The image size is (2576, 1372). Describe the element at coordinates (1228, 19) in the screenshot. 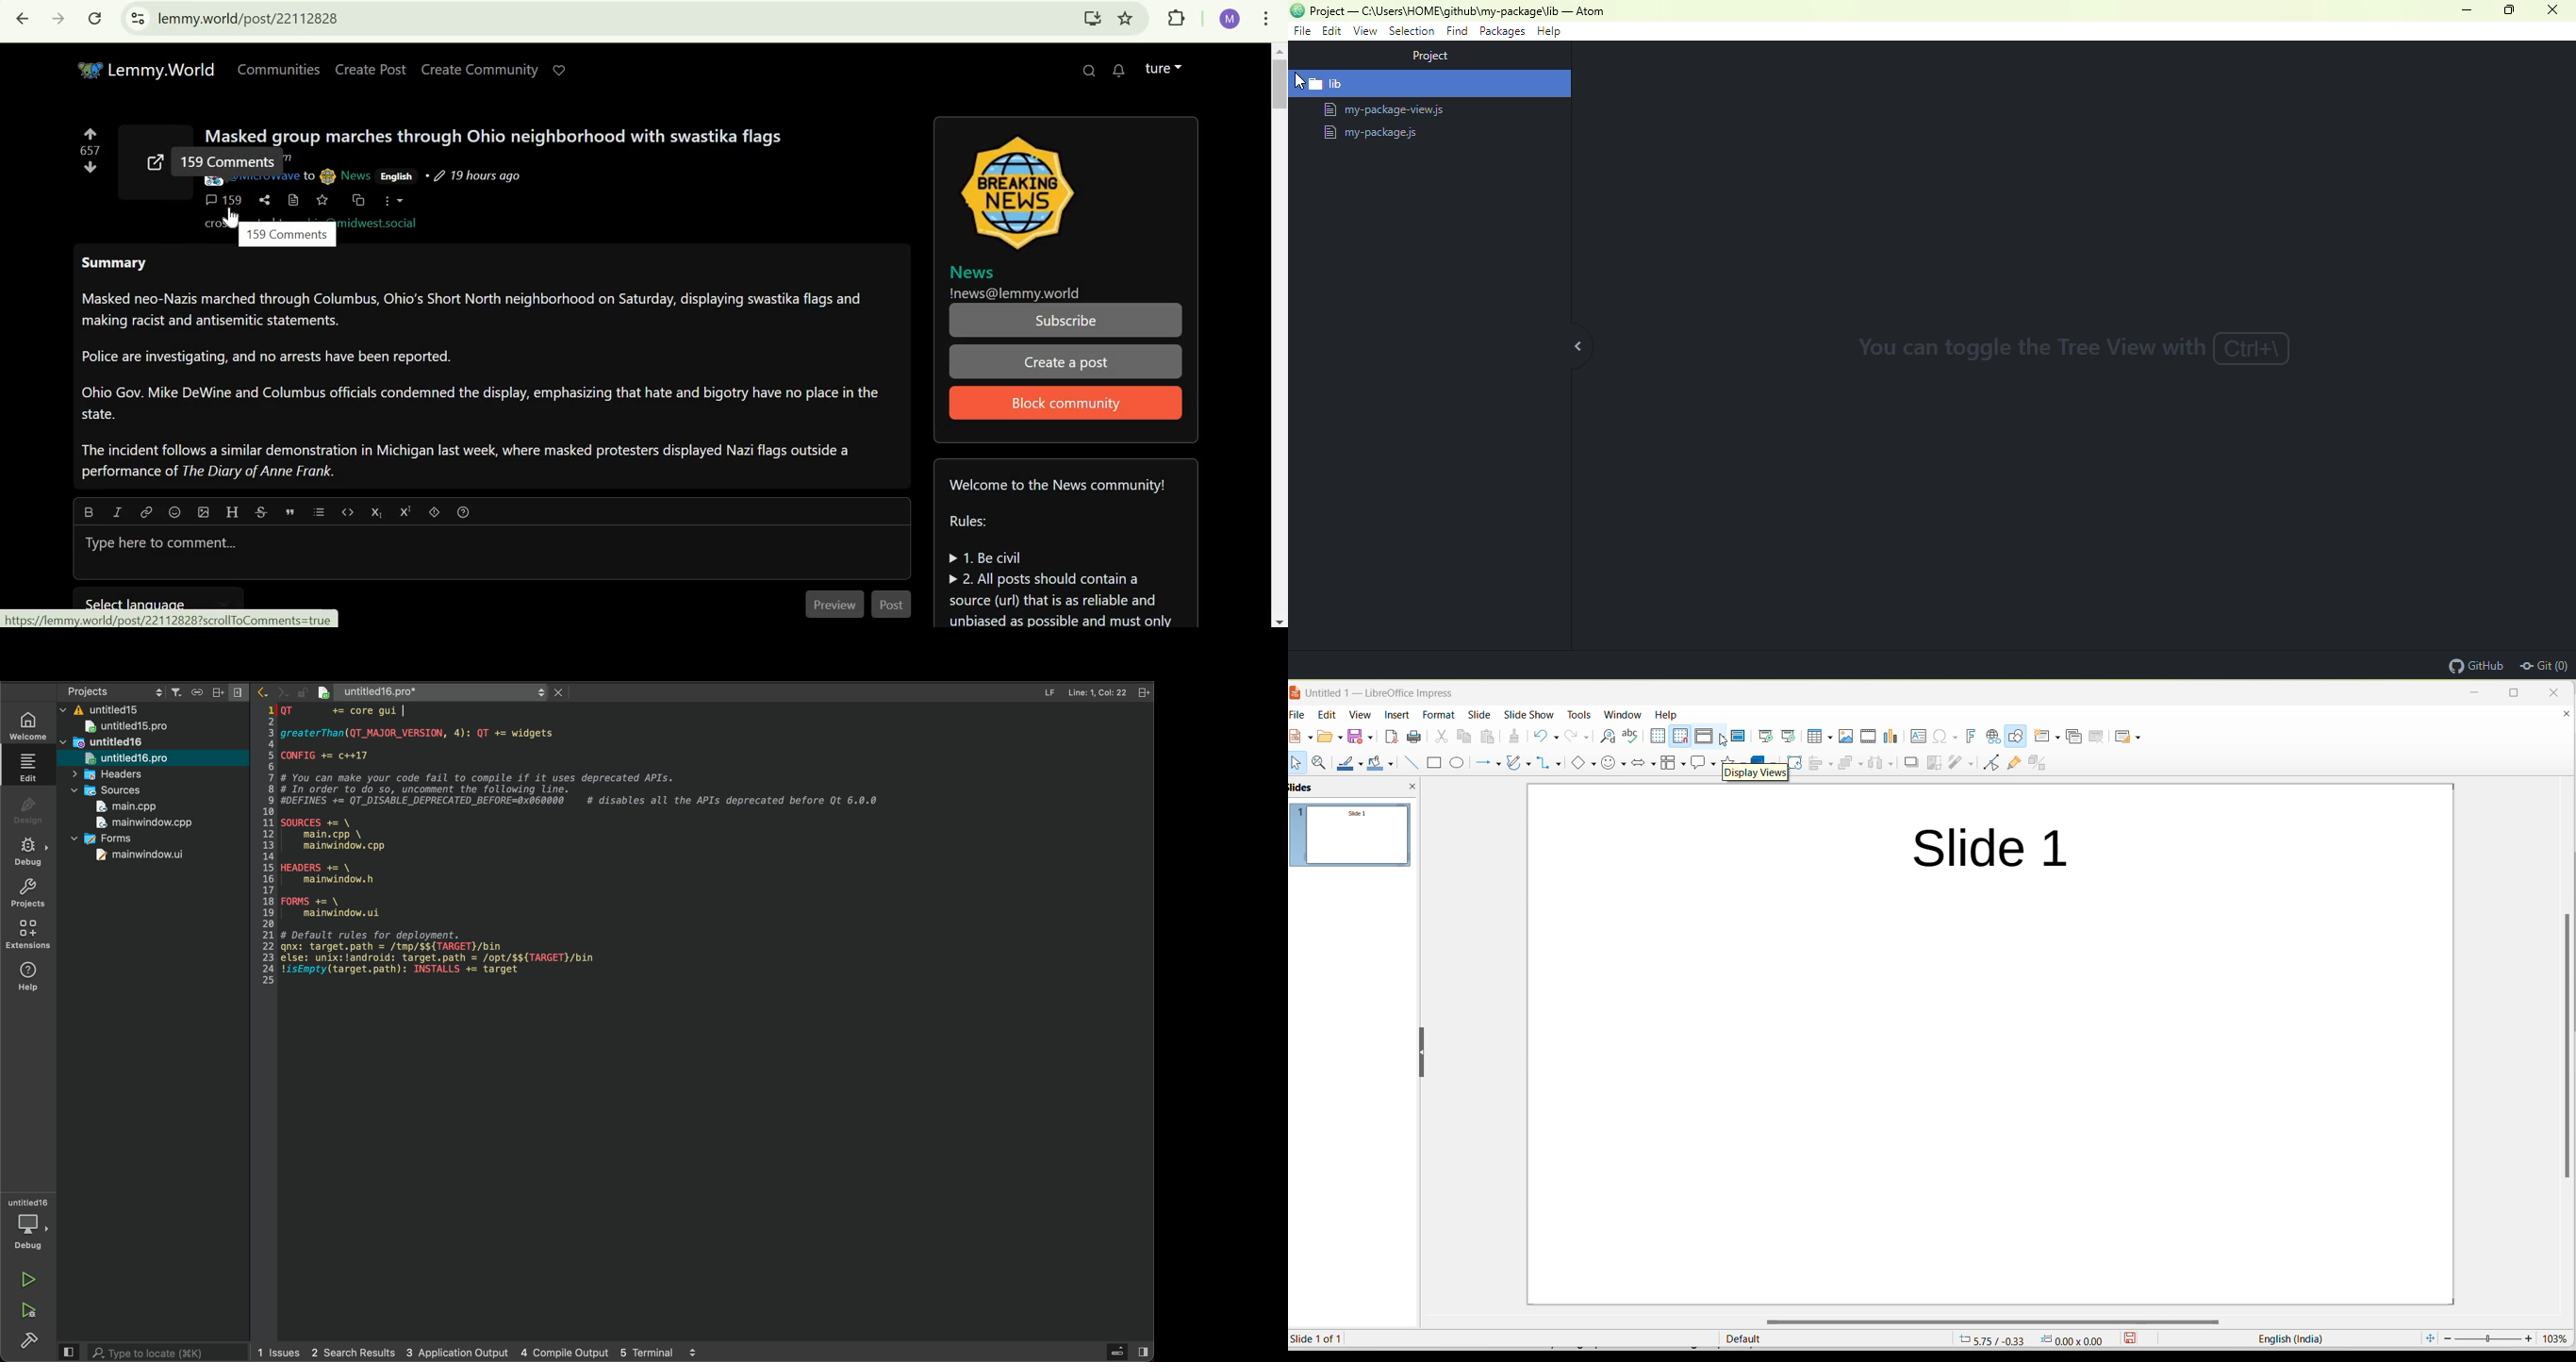

I see `google account` at that location.